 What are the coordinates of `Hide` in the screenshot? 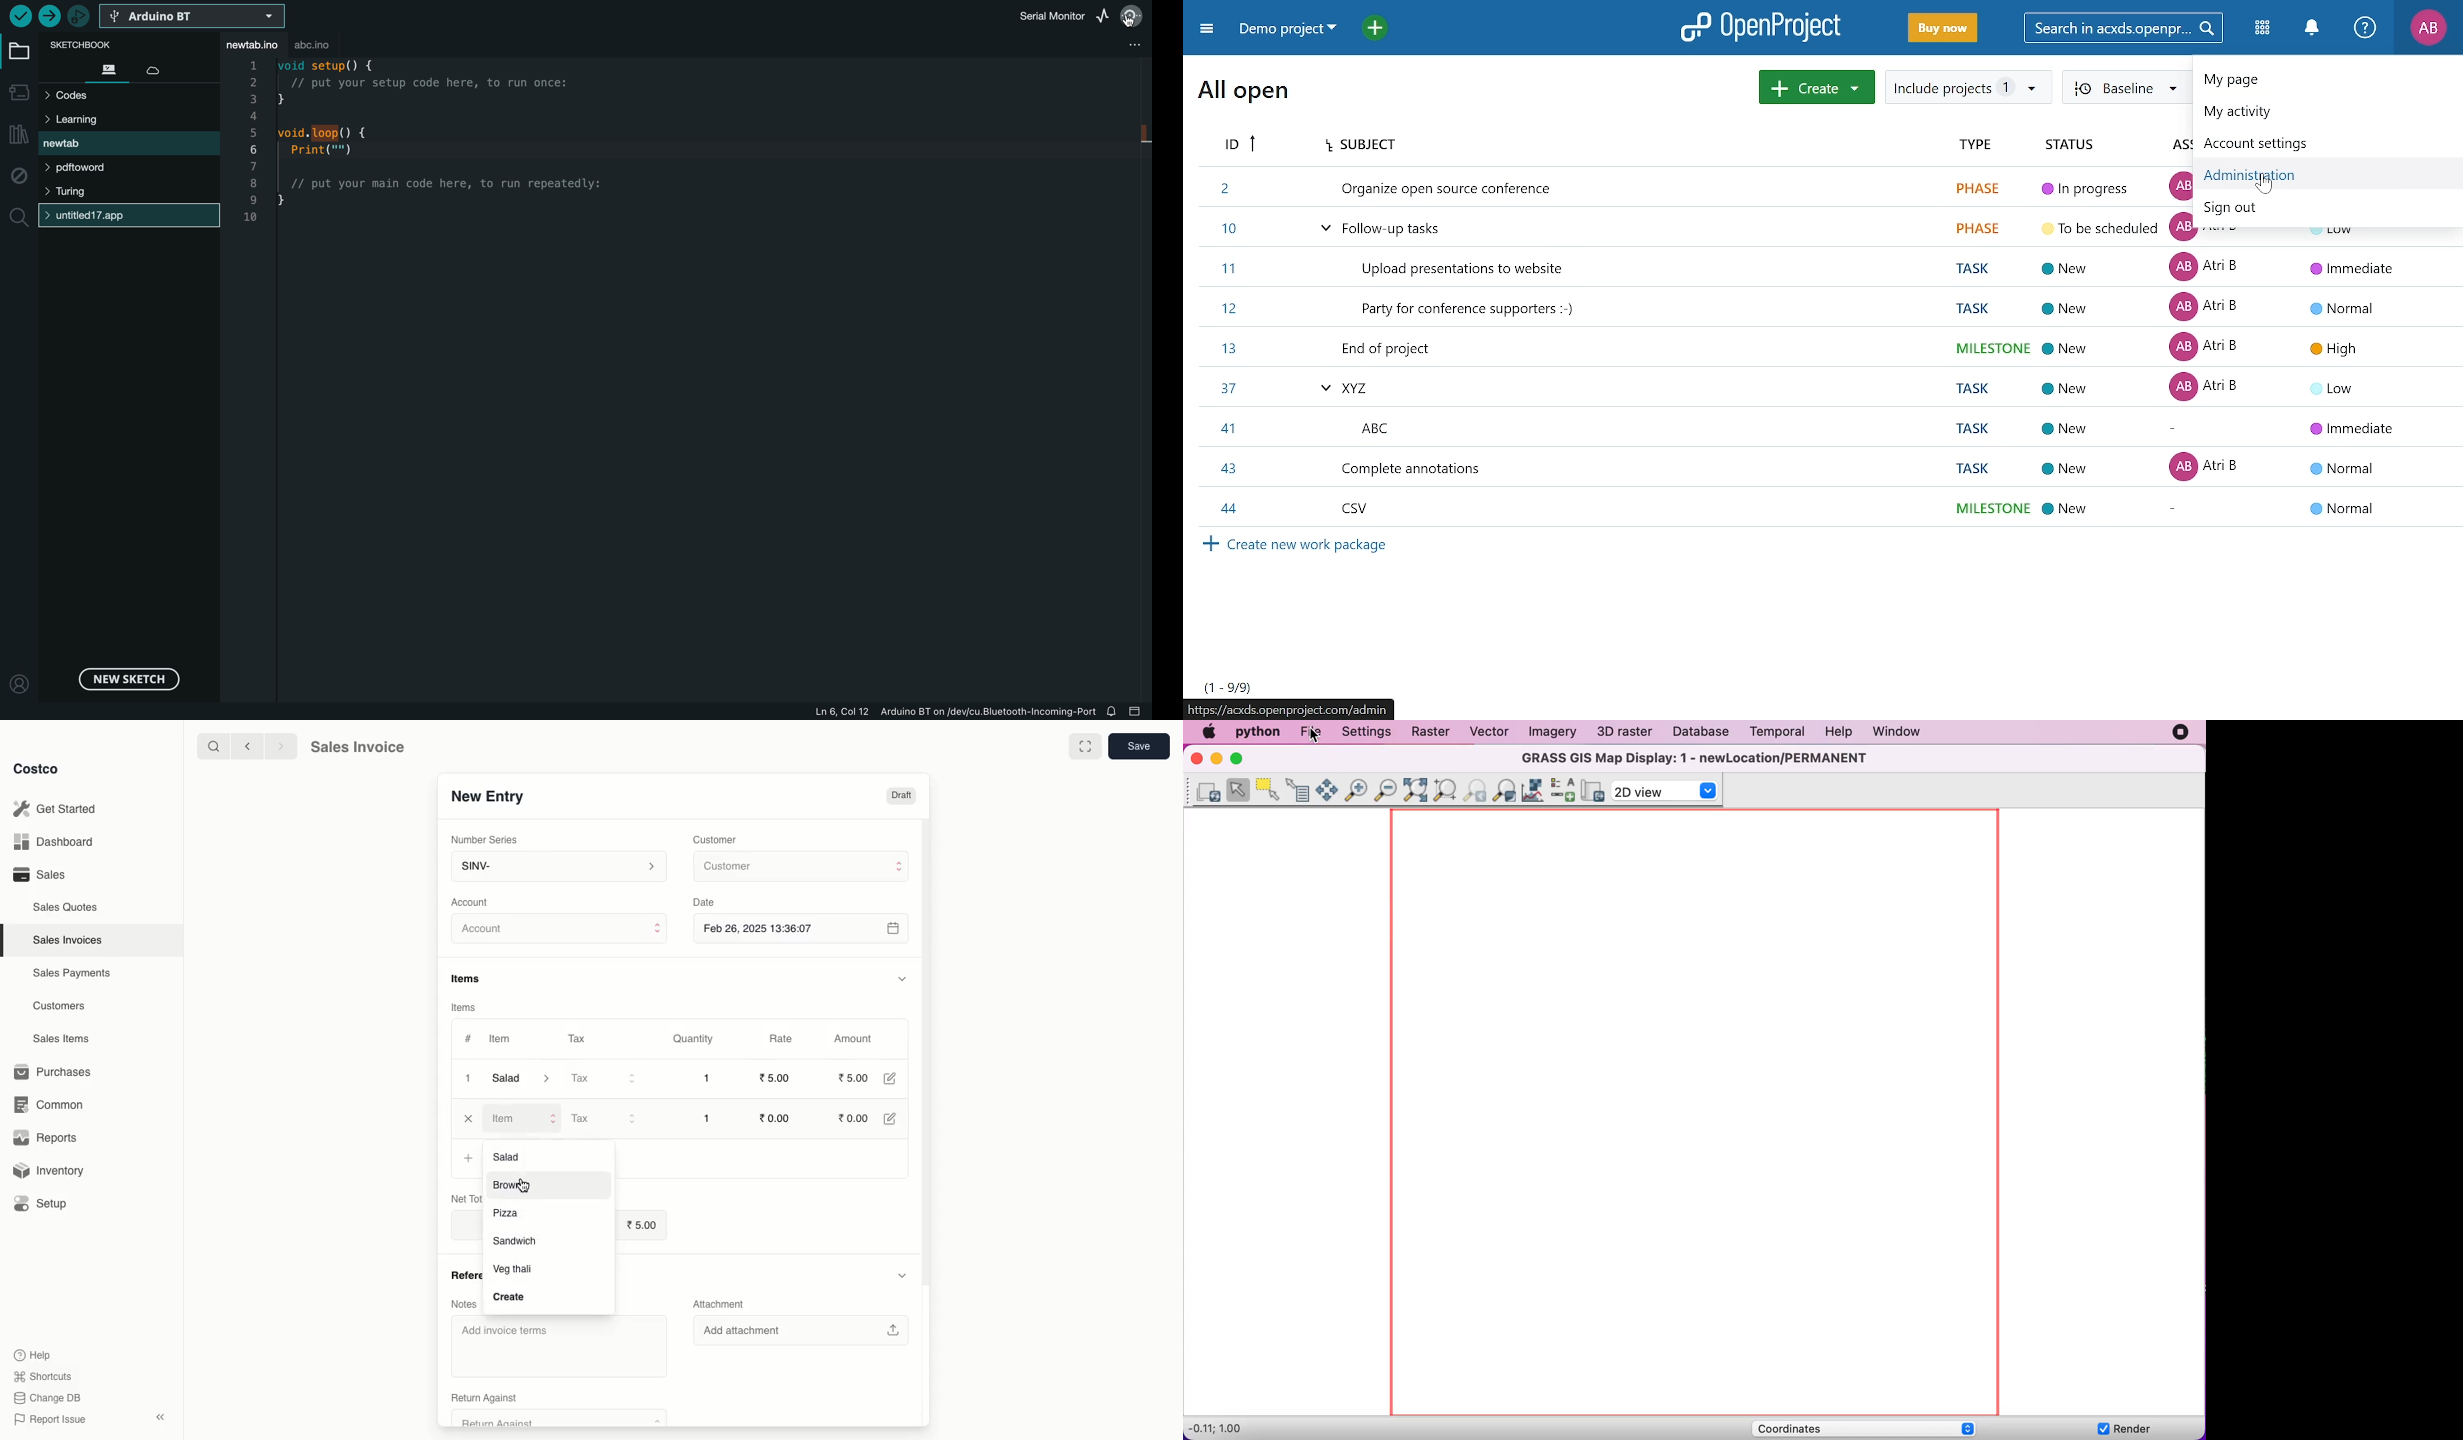 It's located at (904, 1275).